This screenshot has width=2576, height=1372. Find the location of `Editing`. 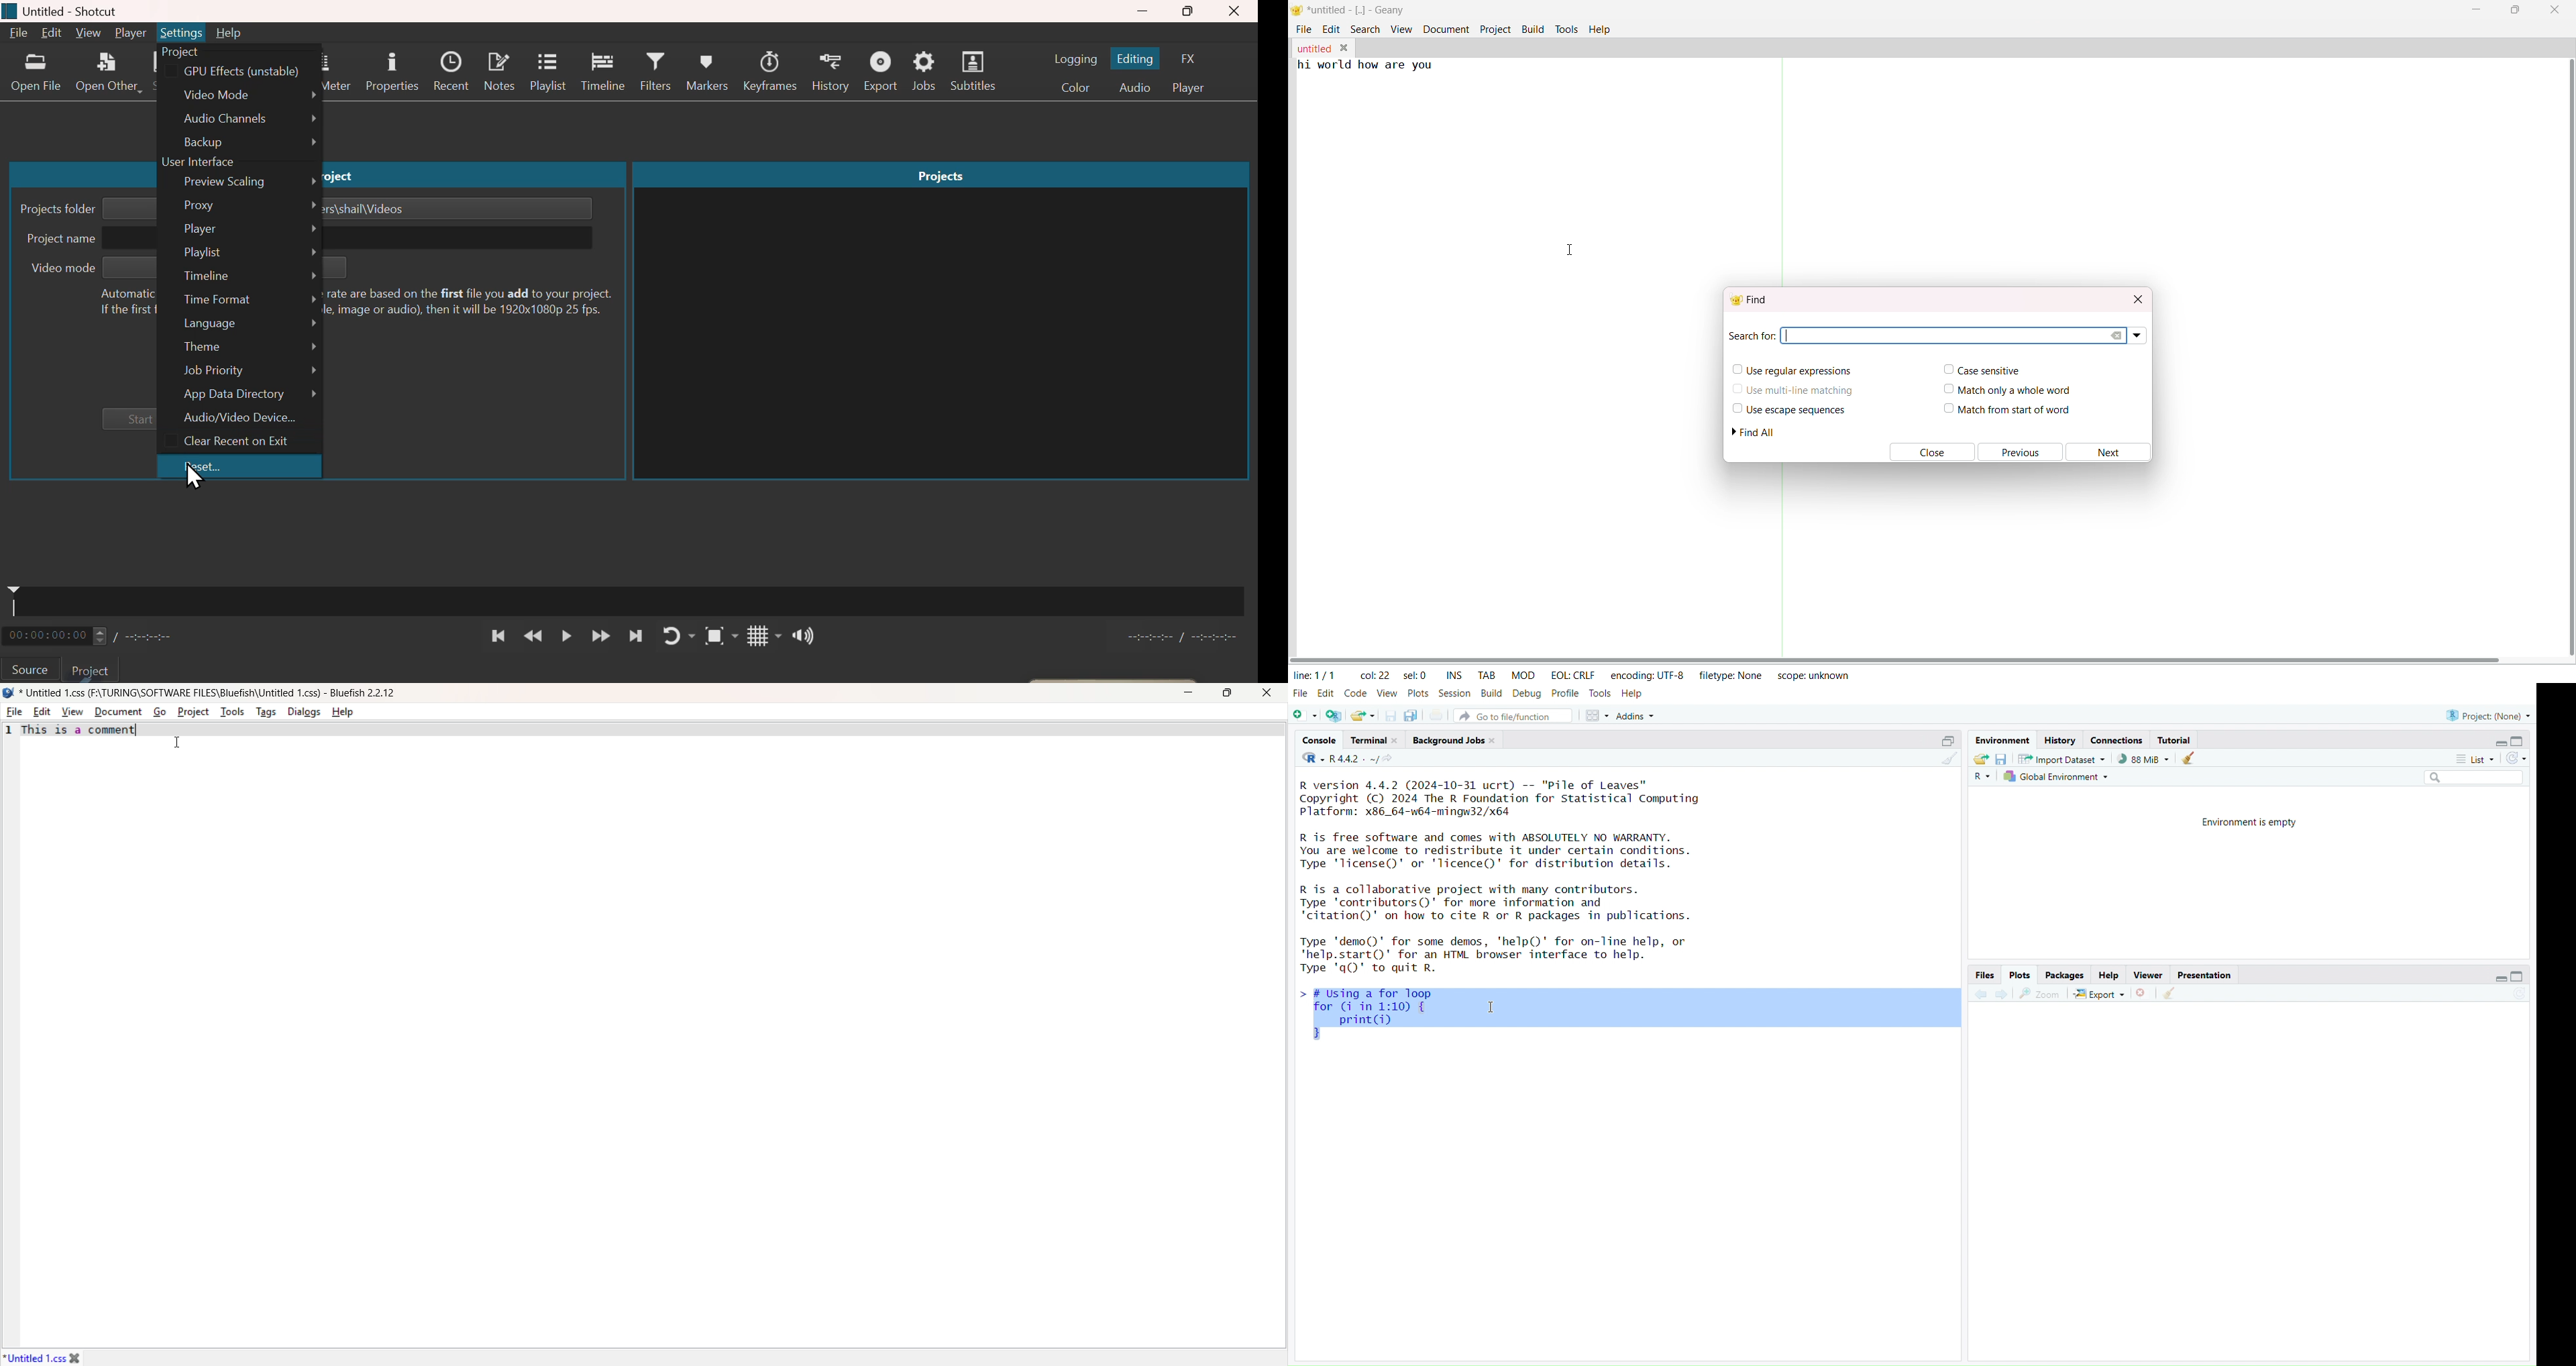

Editing is located at coordinates (1139, 58).